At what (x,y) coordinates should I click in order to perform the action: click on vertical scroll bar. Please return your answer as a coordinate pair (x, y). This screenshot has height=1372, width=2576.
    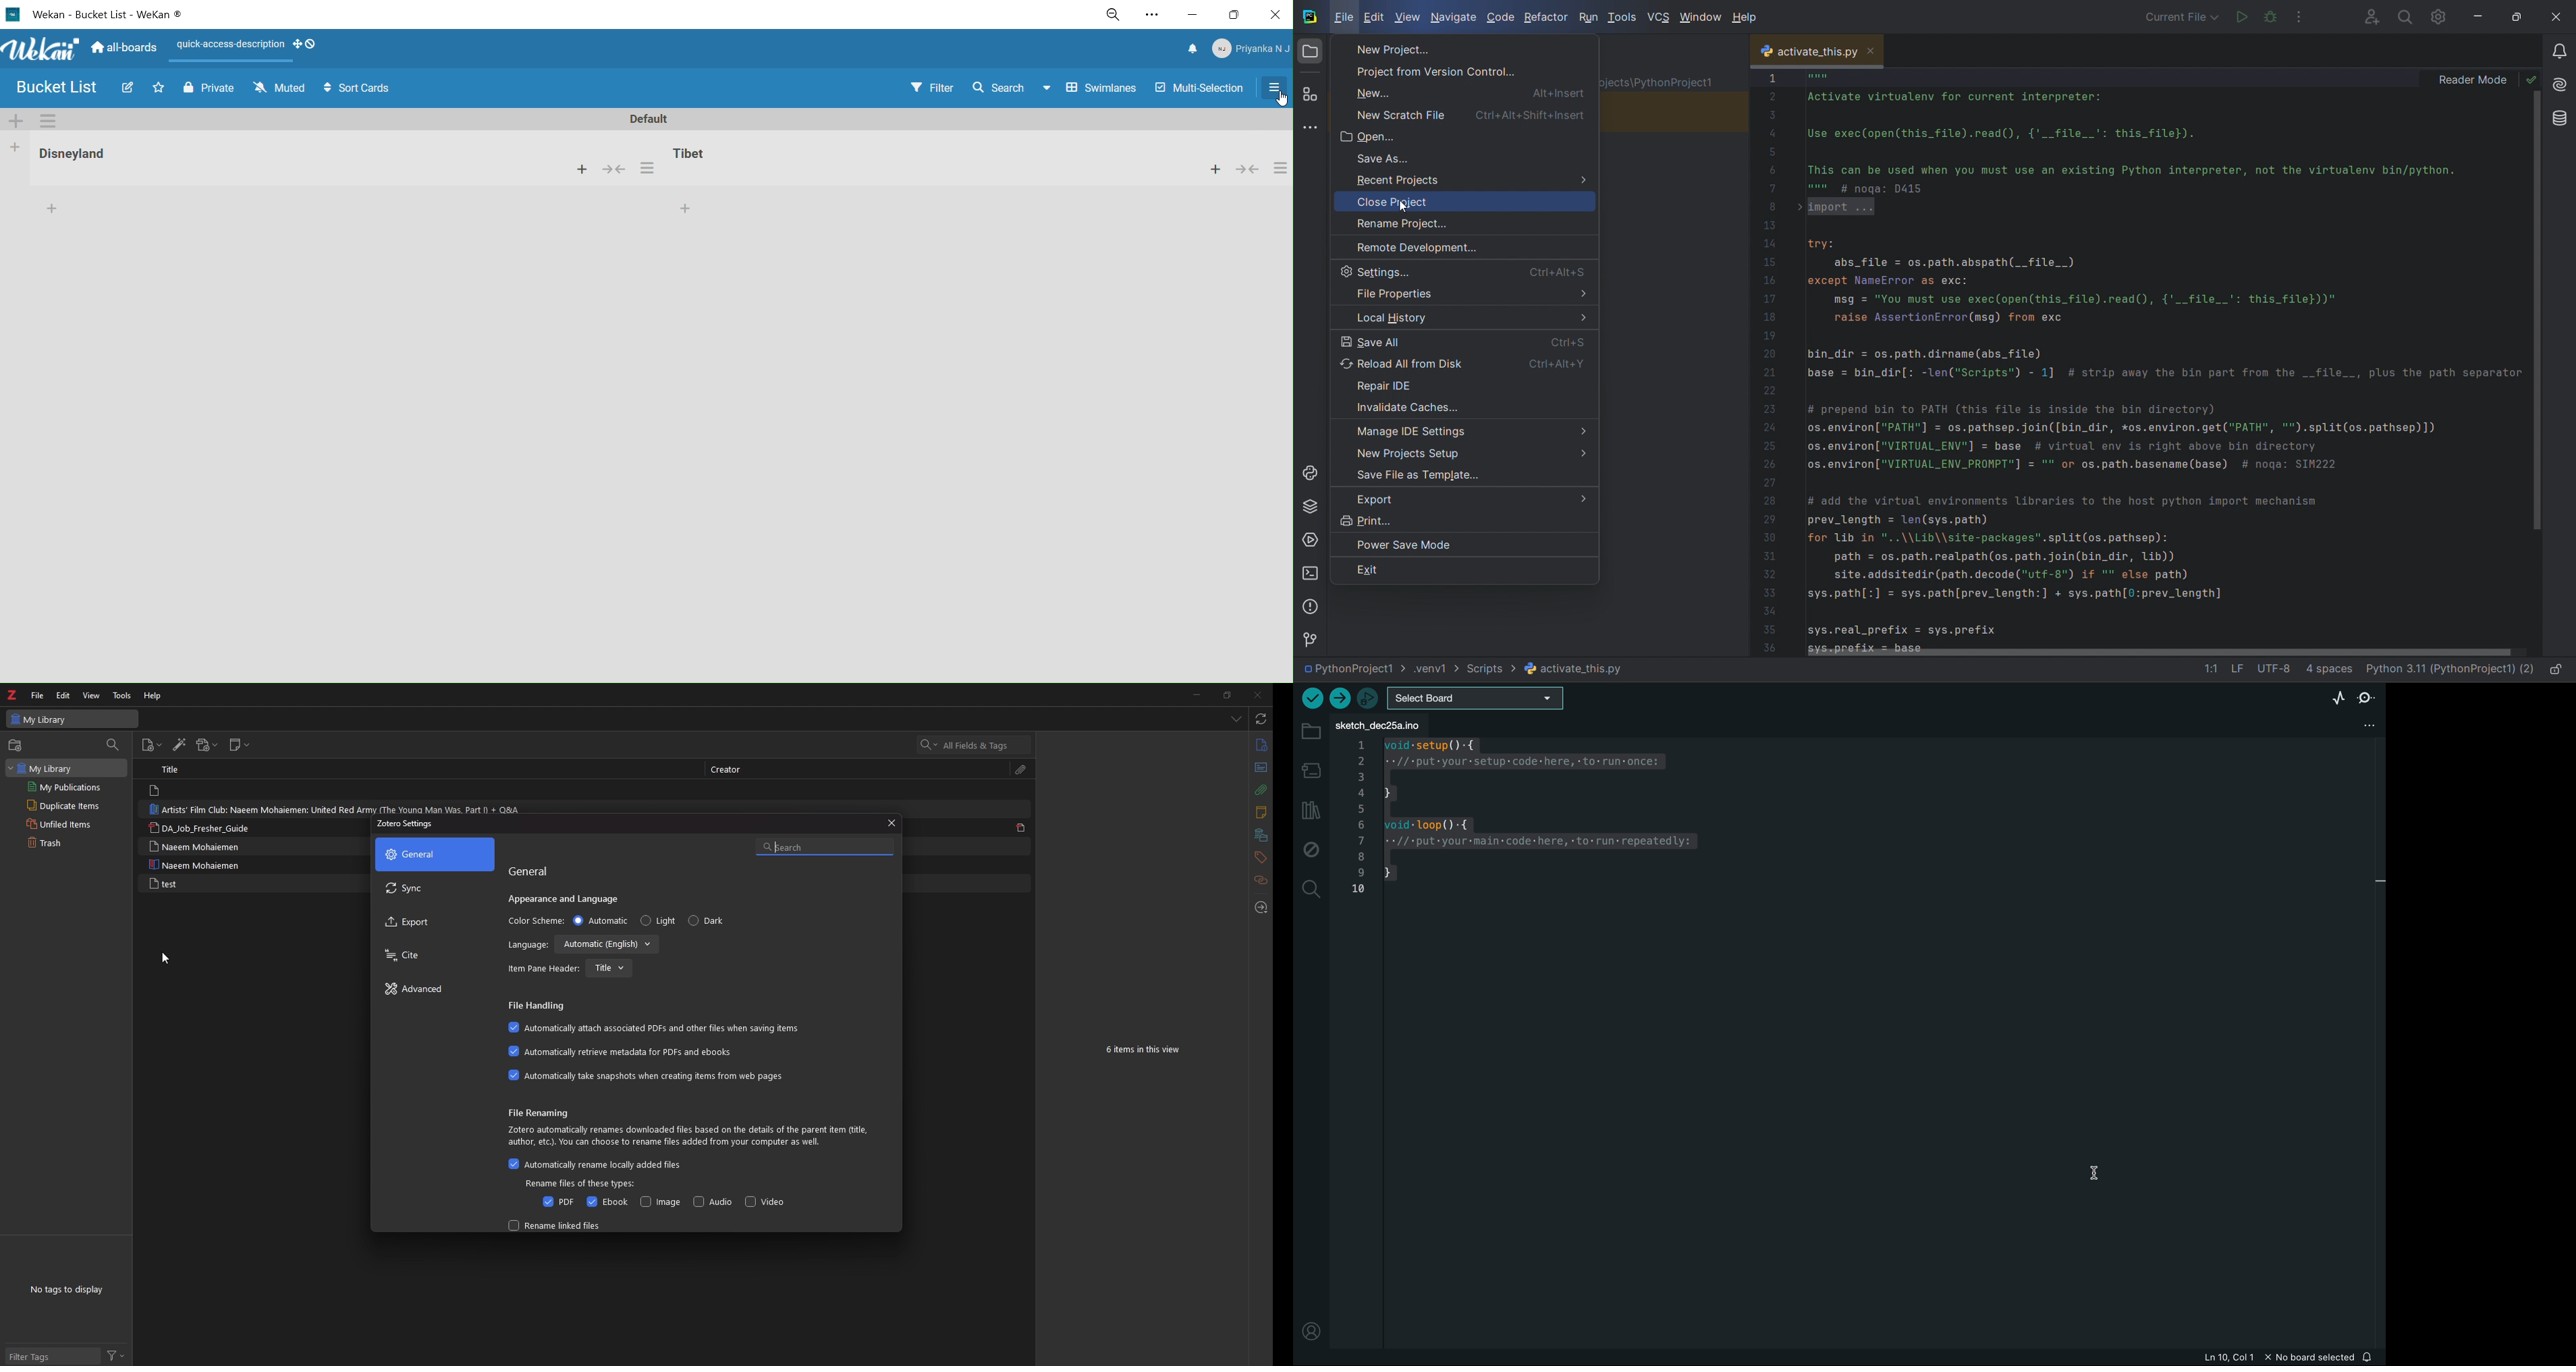
    Looking at the image, I should click on (2539, 311).